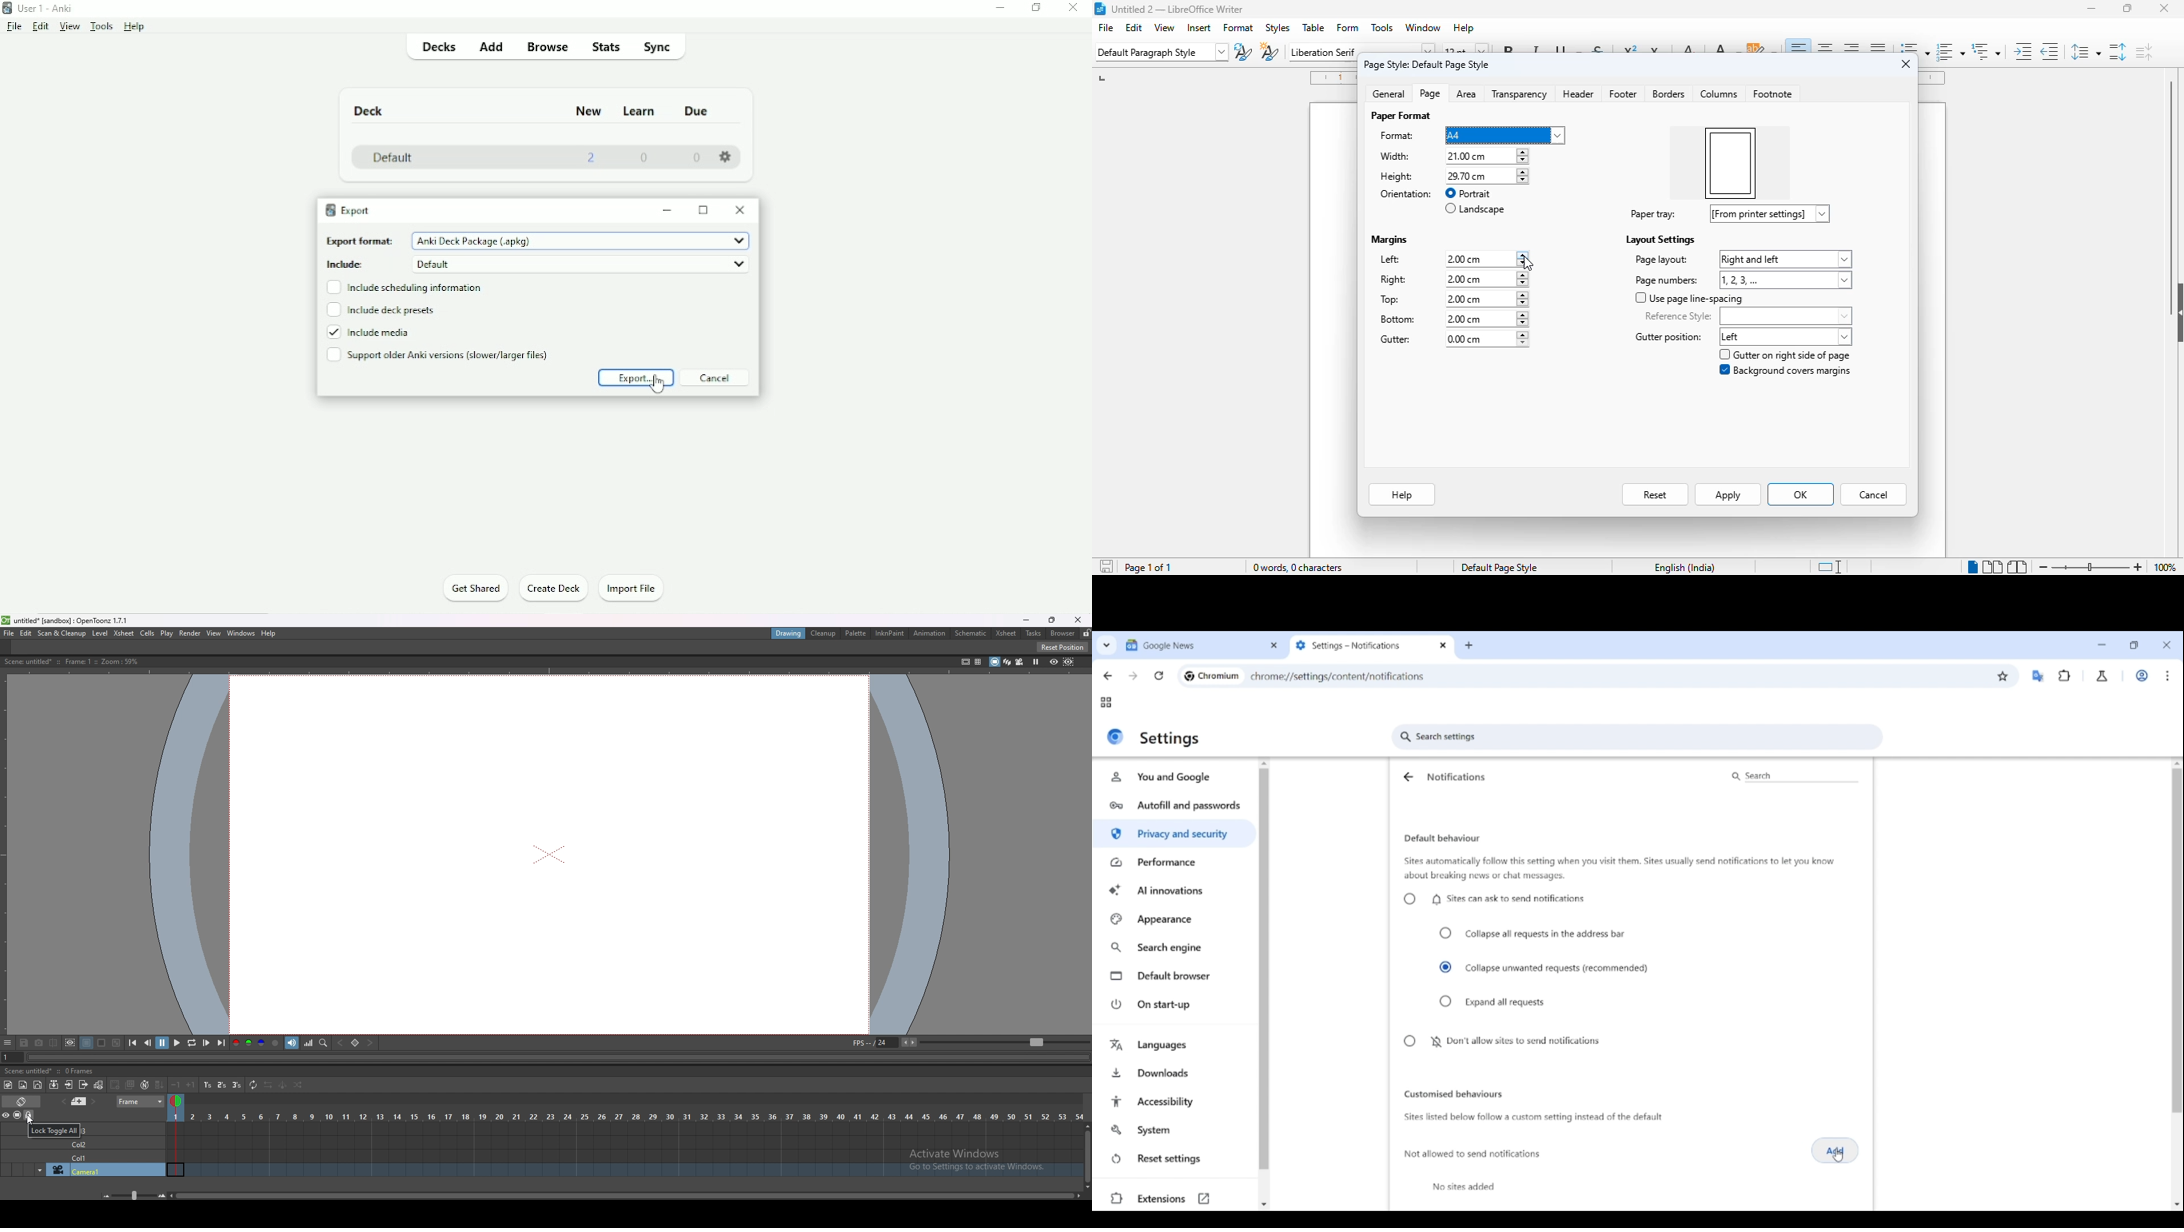 Image resolution: width=2184 pixels, height=1232 pixels. I want to click on Close tab 1, so click(1274, 645).